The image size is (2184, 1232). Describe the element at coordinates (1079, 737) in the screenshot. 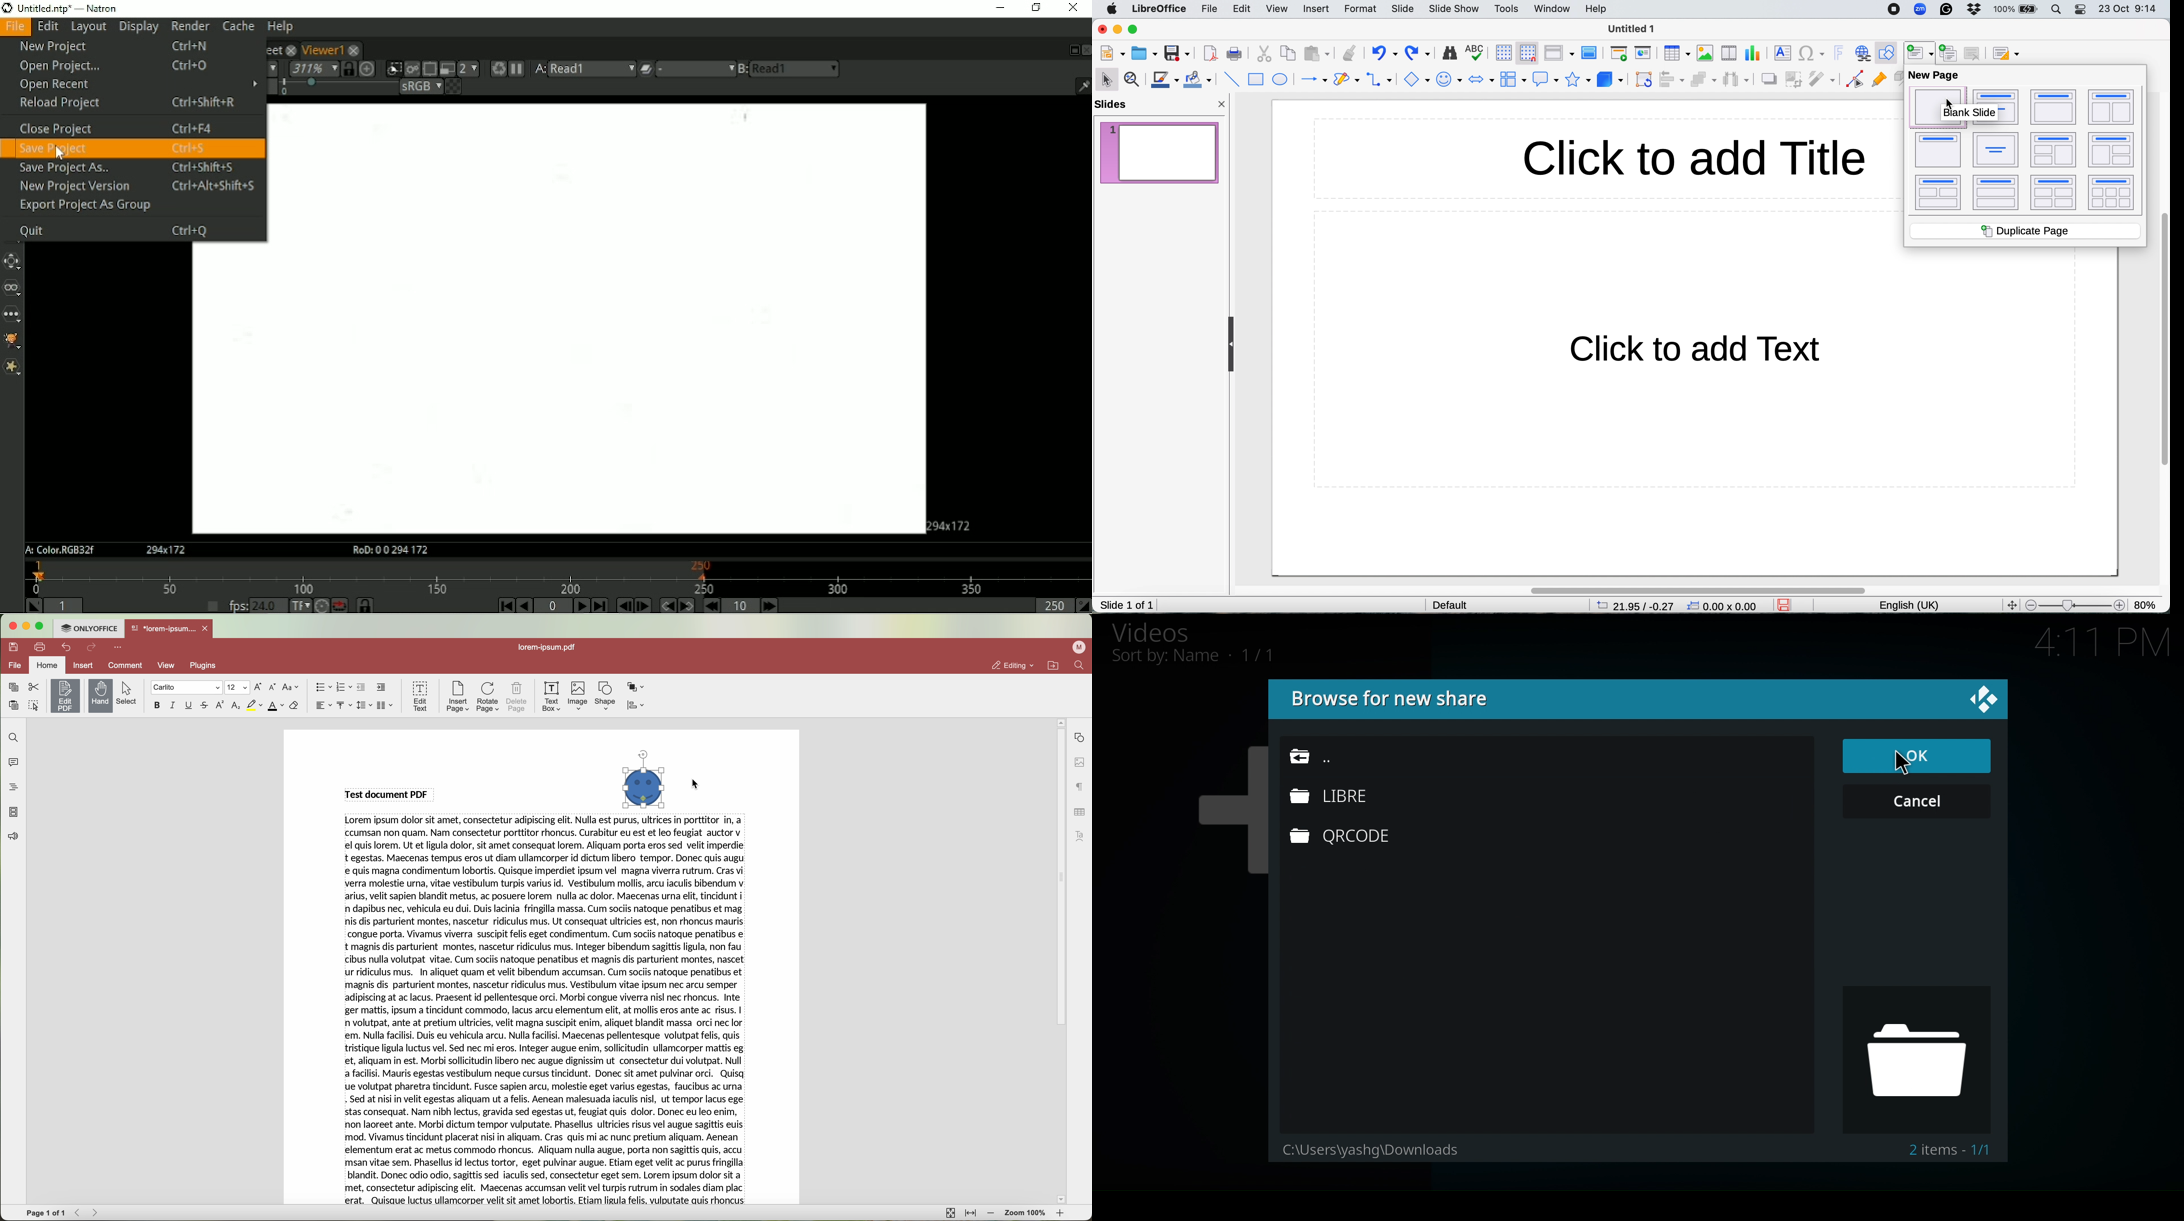

I see `shape settings` at that location.